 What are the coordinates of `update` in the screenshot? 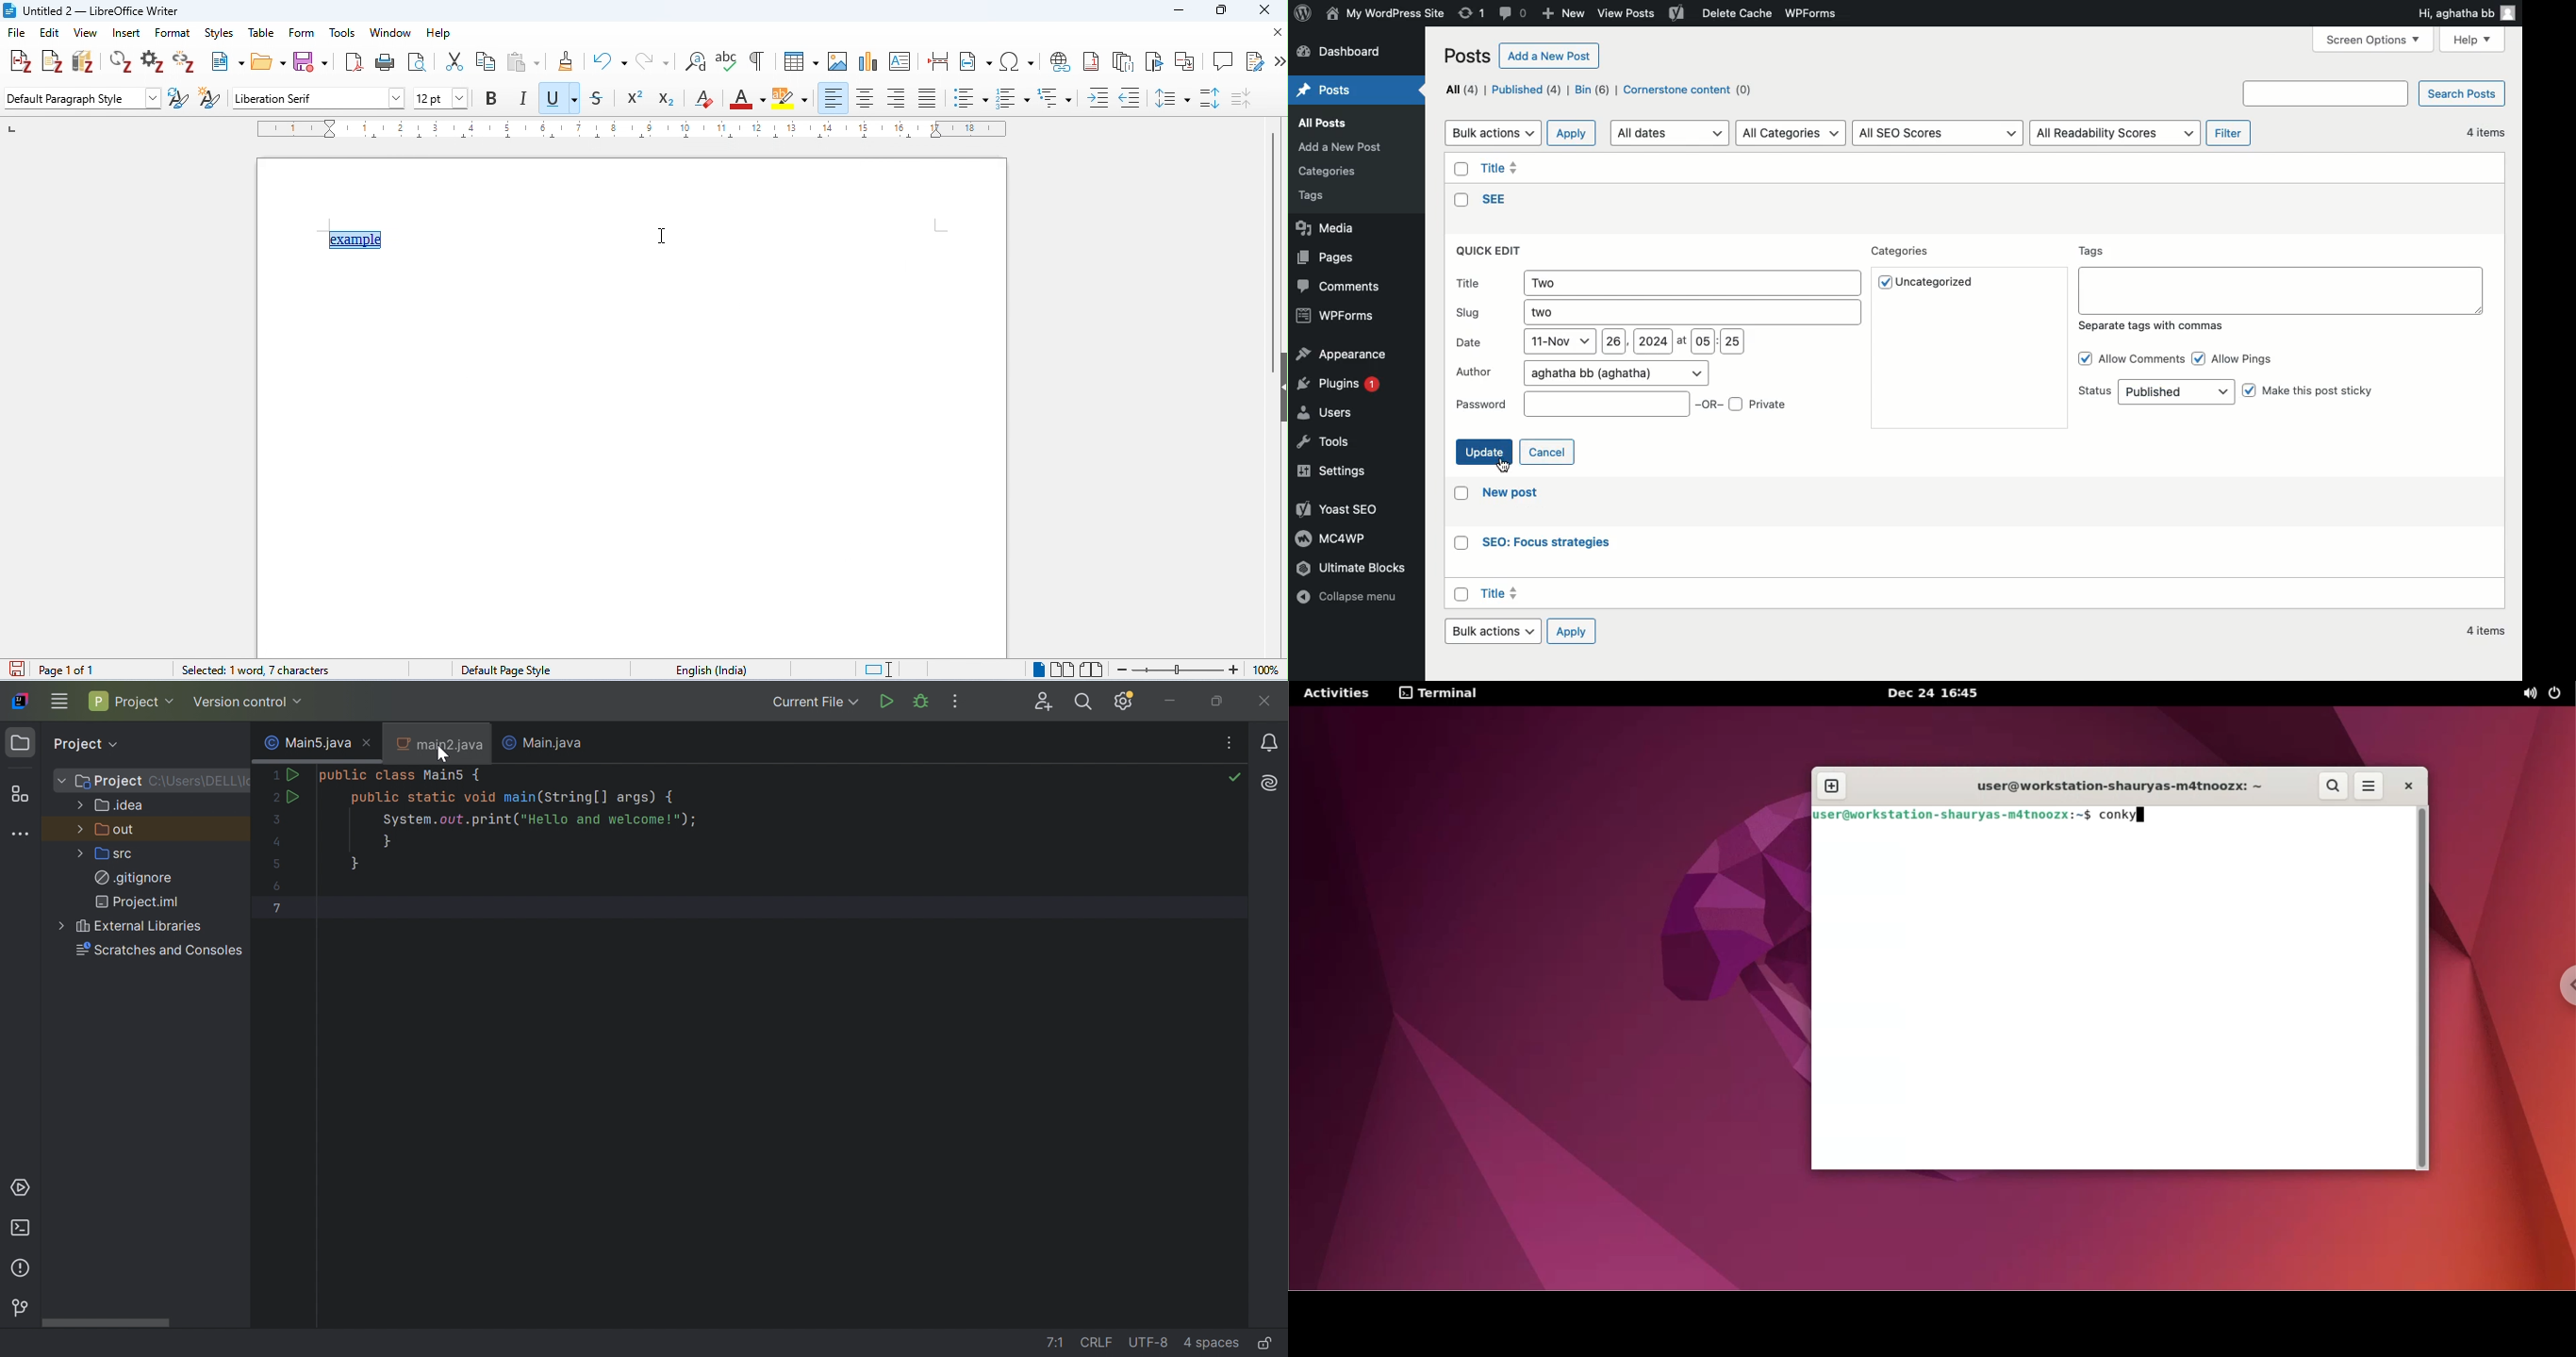 It's located at (1483, 450).